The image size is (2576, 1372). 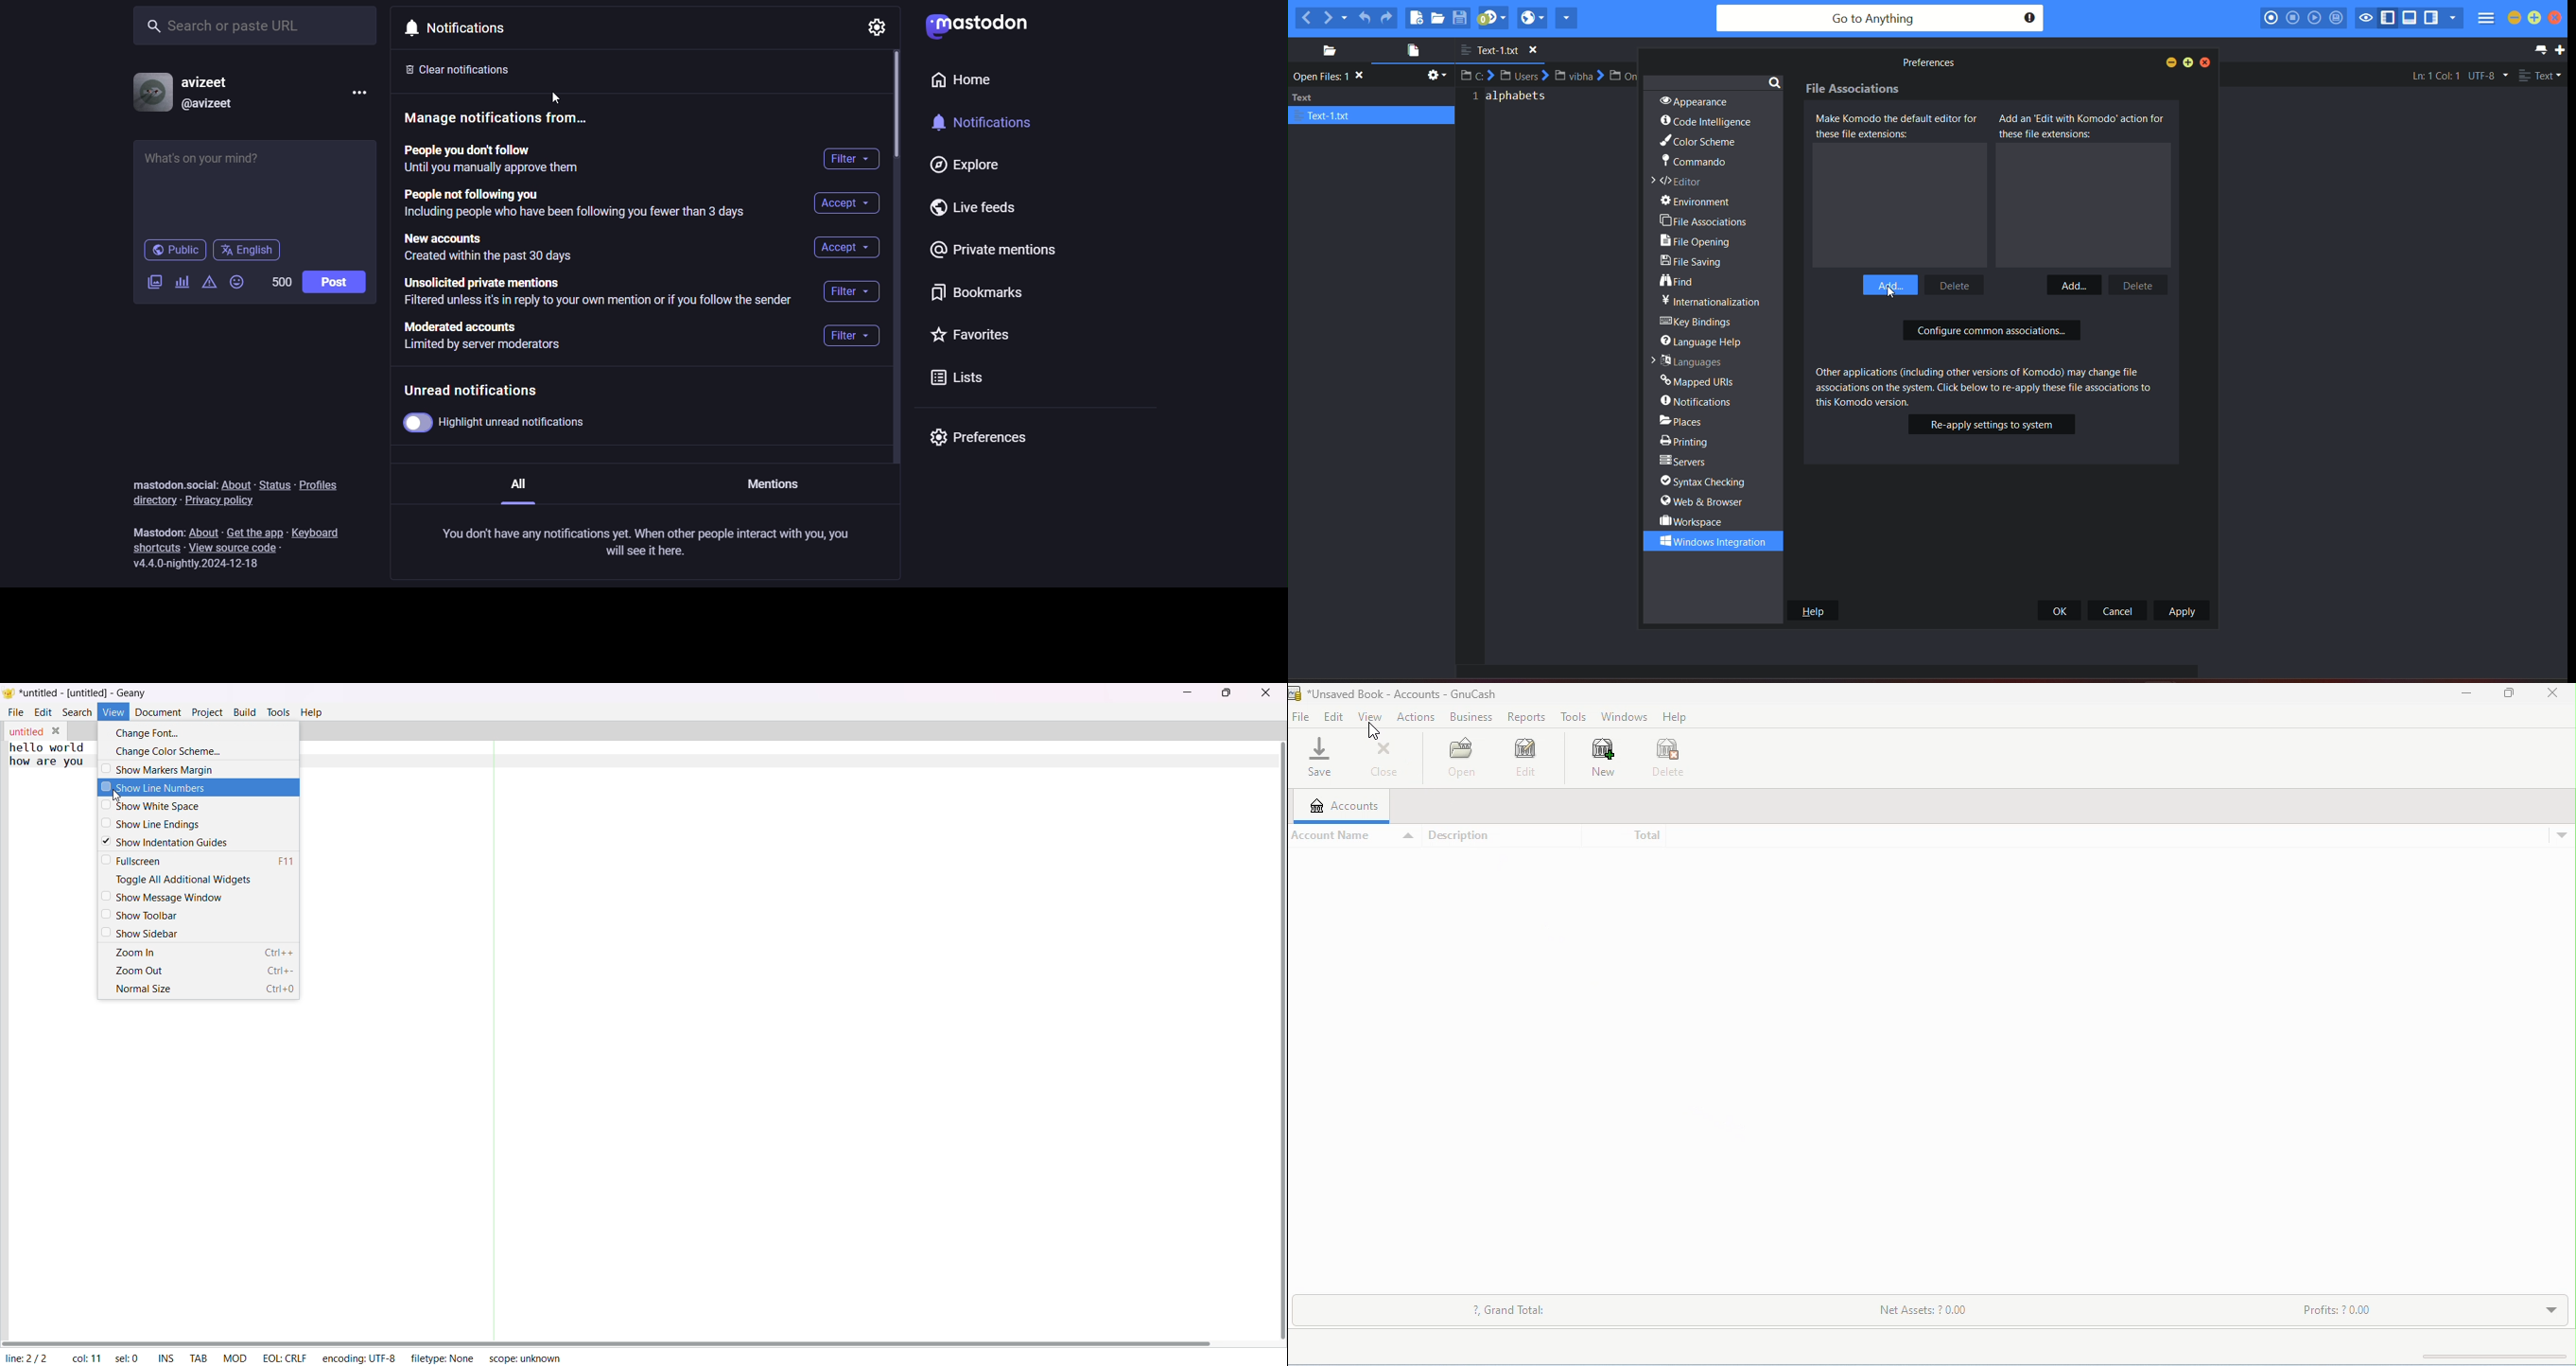 I want to click on grand total, so click(x=1503, y=1309).